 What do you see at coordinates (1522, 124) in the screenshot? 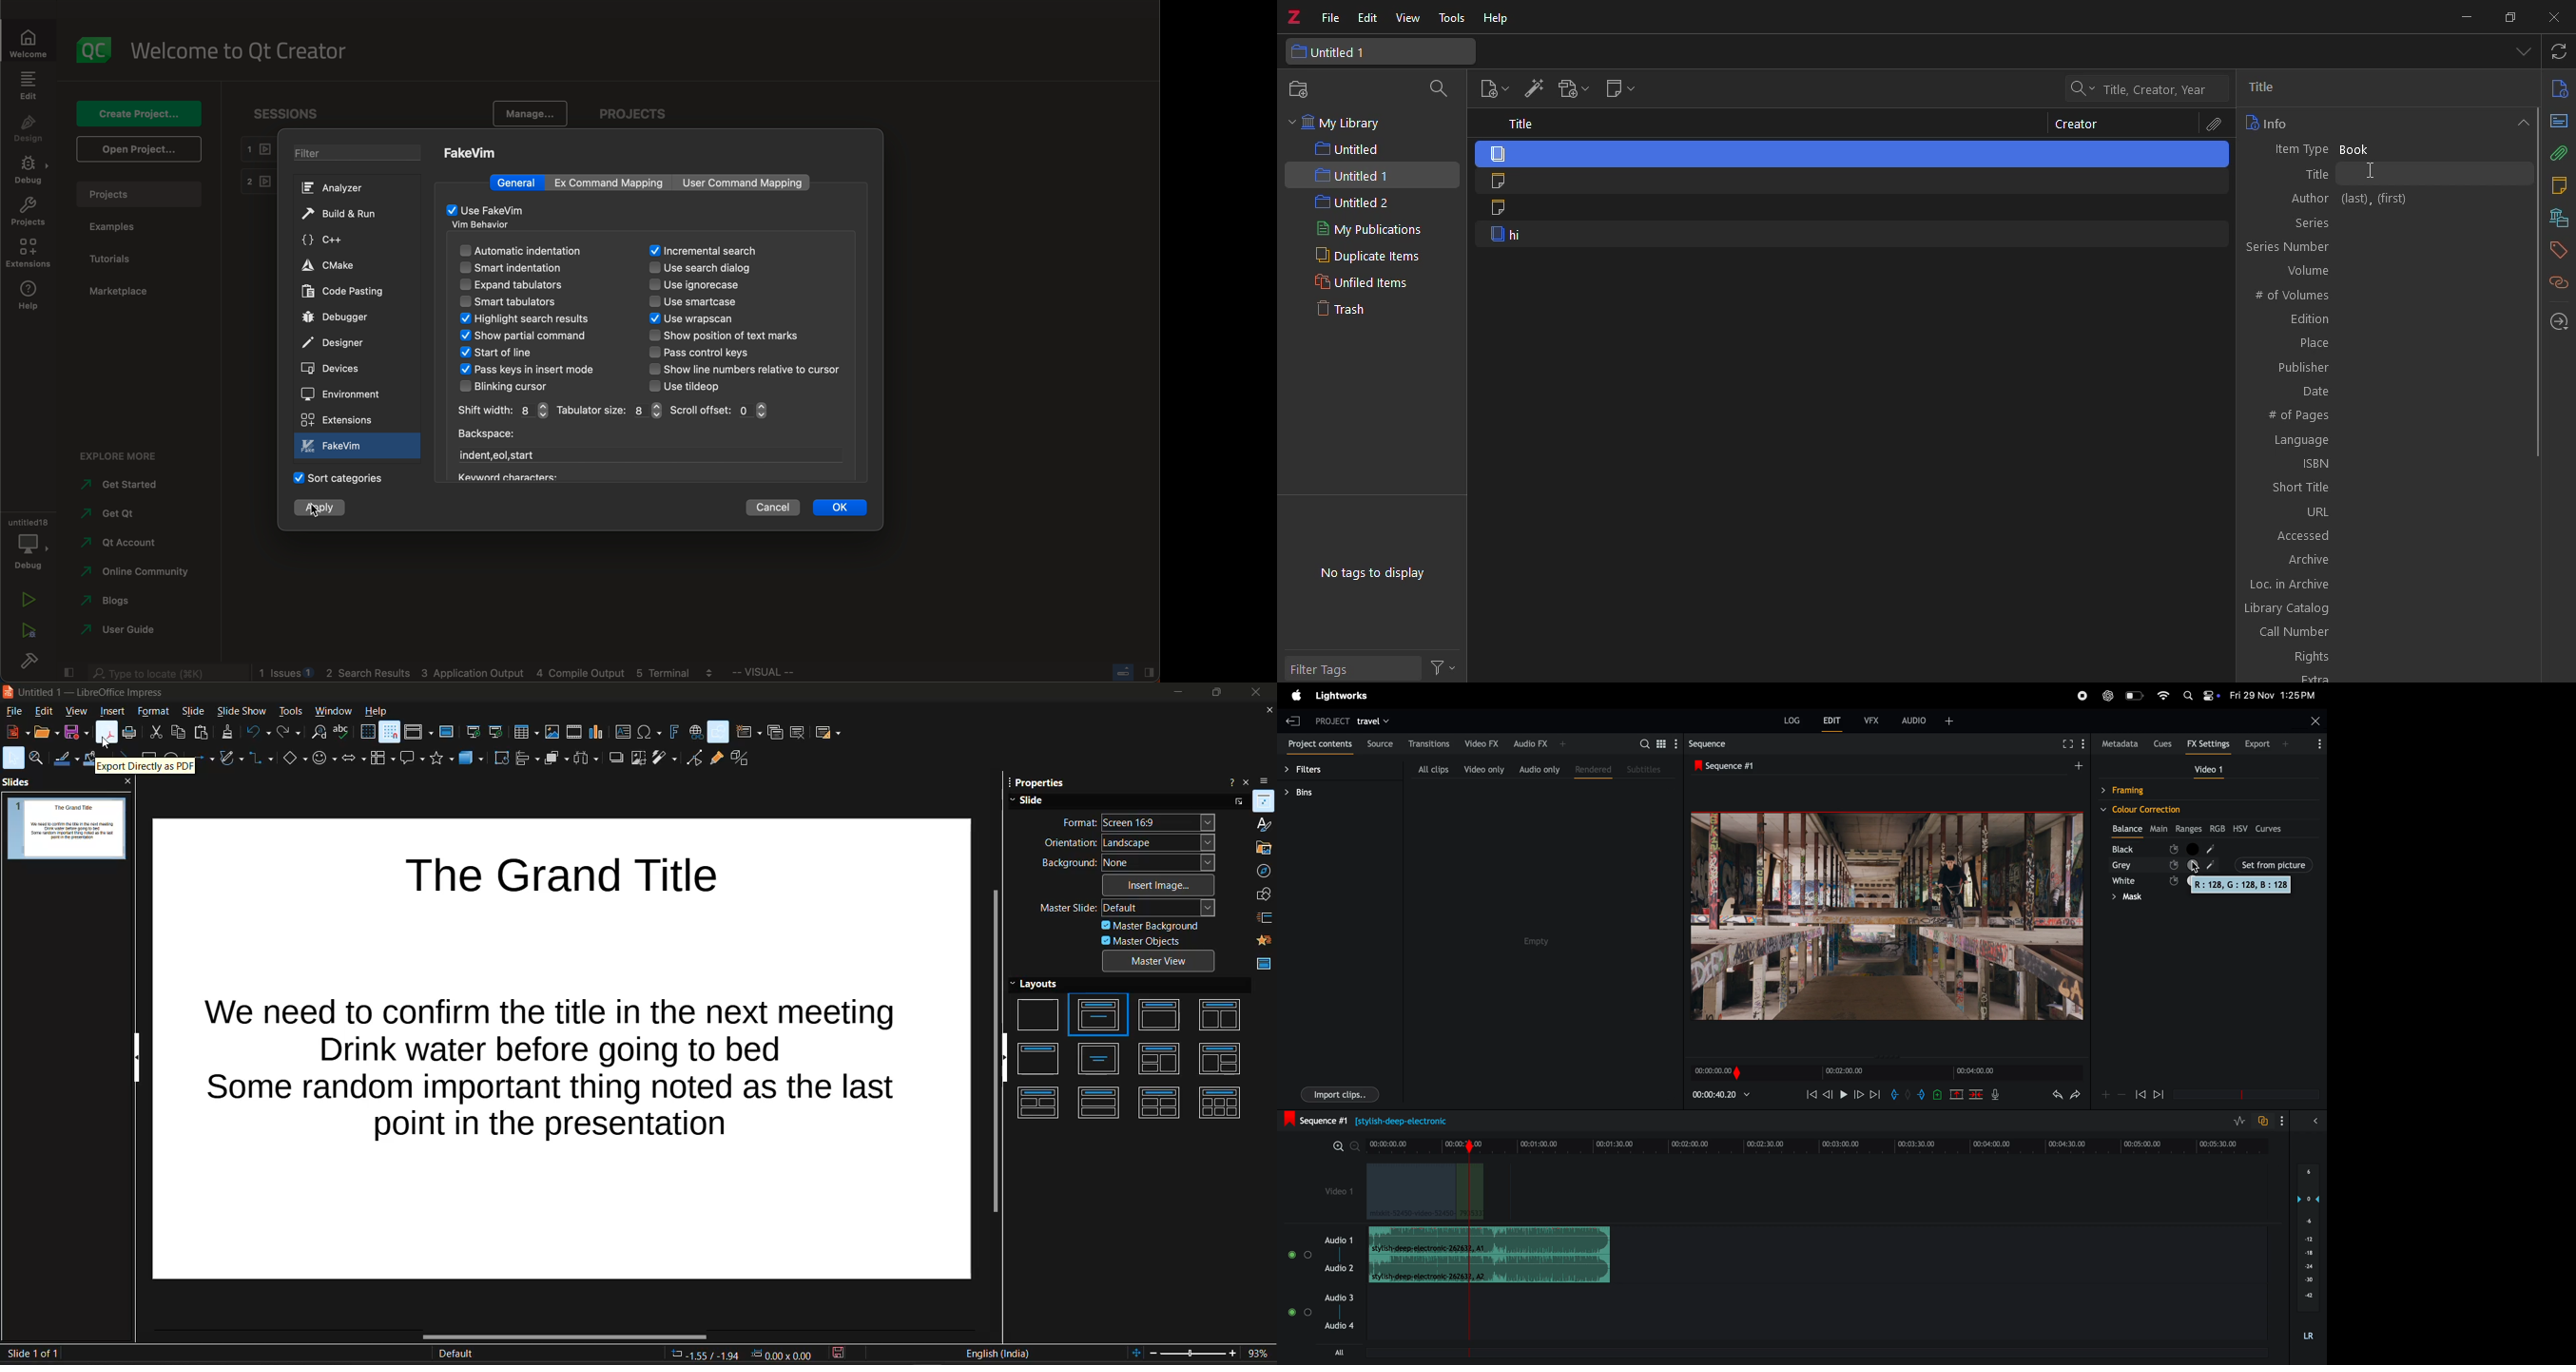
I see `title` at bounding box center [1522, 124].